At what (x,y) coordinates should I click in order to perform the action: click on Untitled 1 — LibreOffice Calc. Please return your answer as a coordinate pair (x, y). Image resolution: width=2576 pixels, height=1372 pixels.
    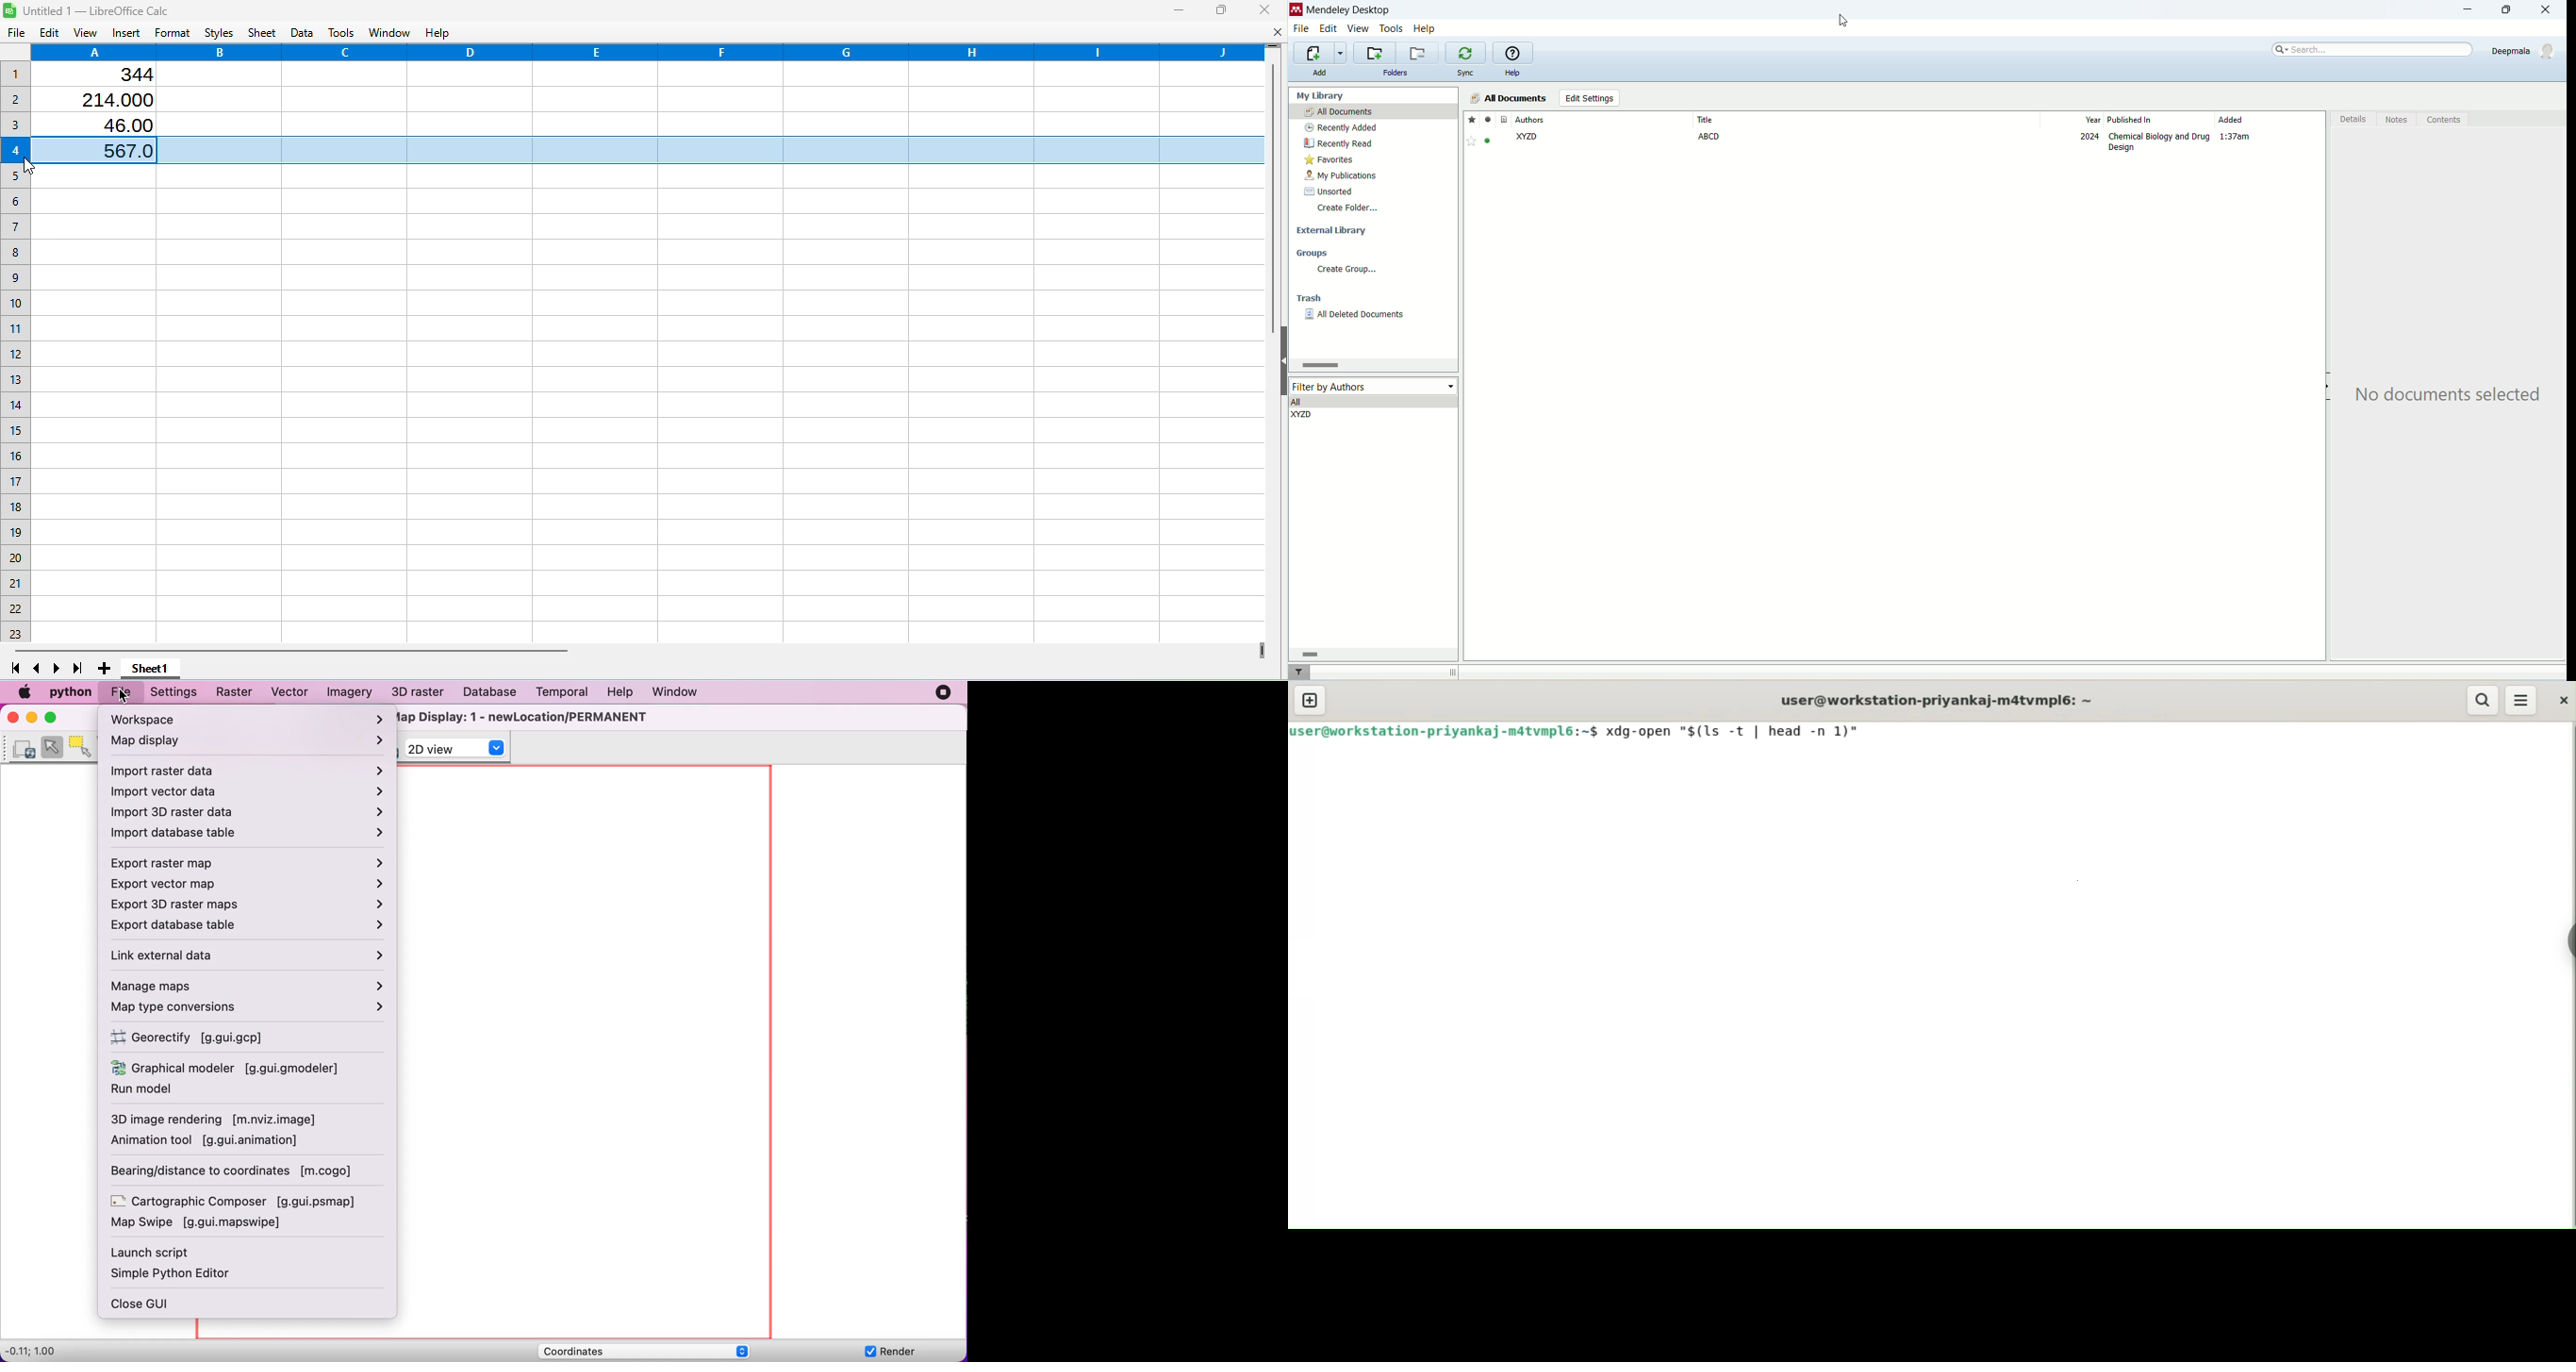
    Looking at the image, I should click on (95, 9).